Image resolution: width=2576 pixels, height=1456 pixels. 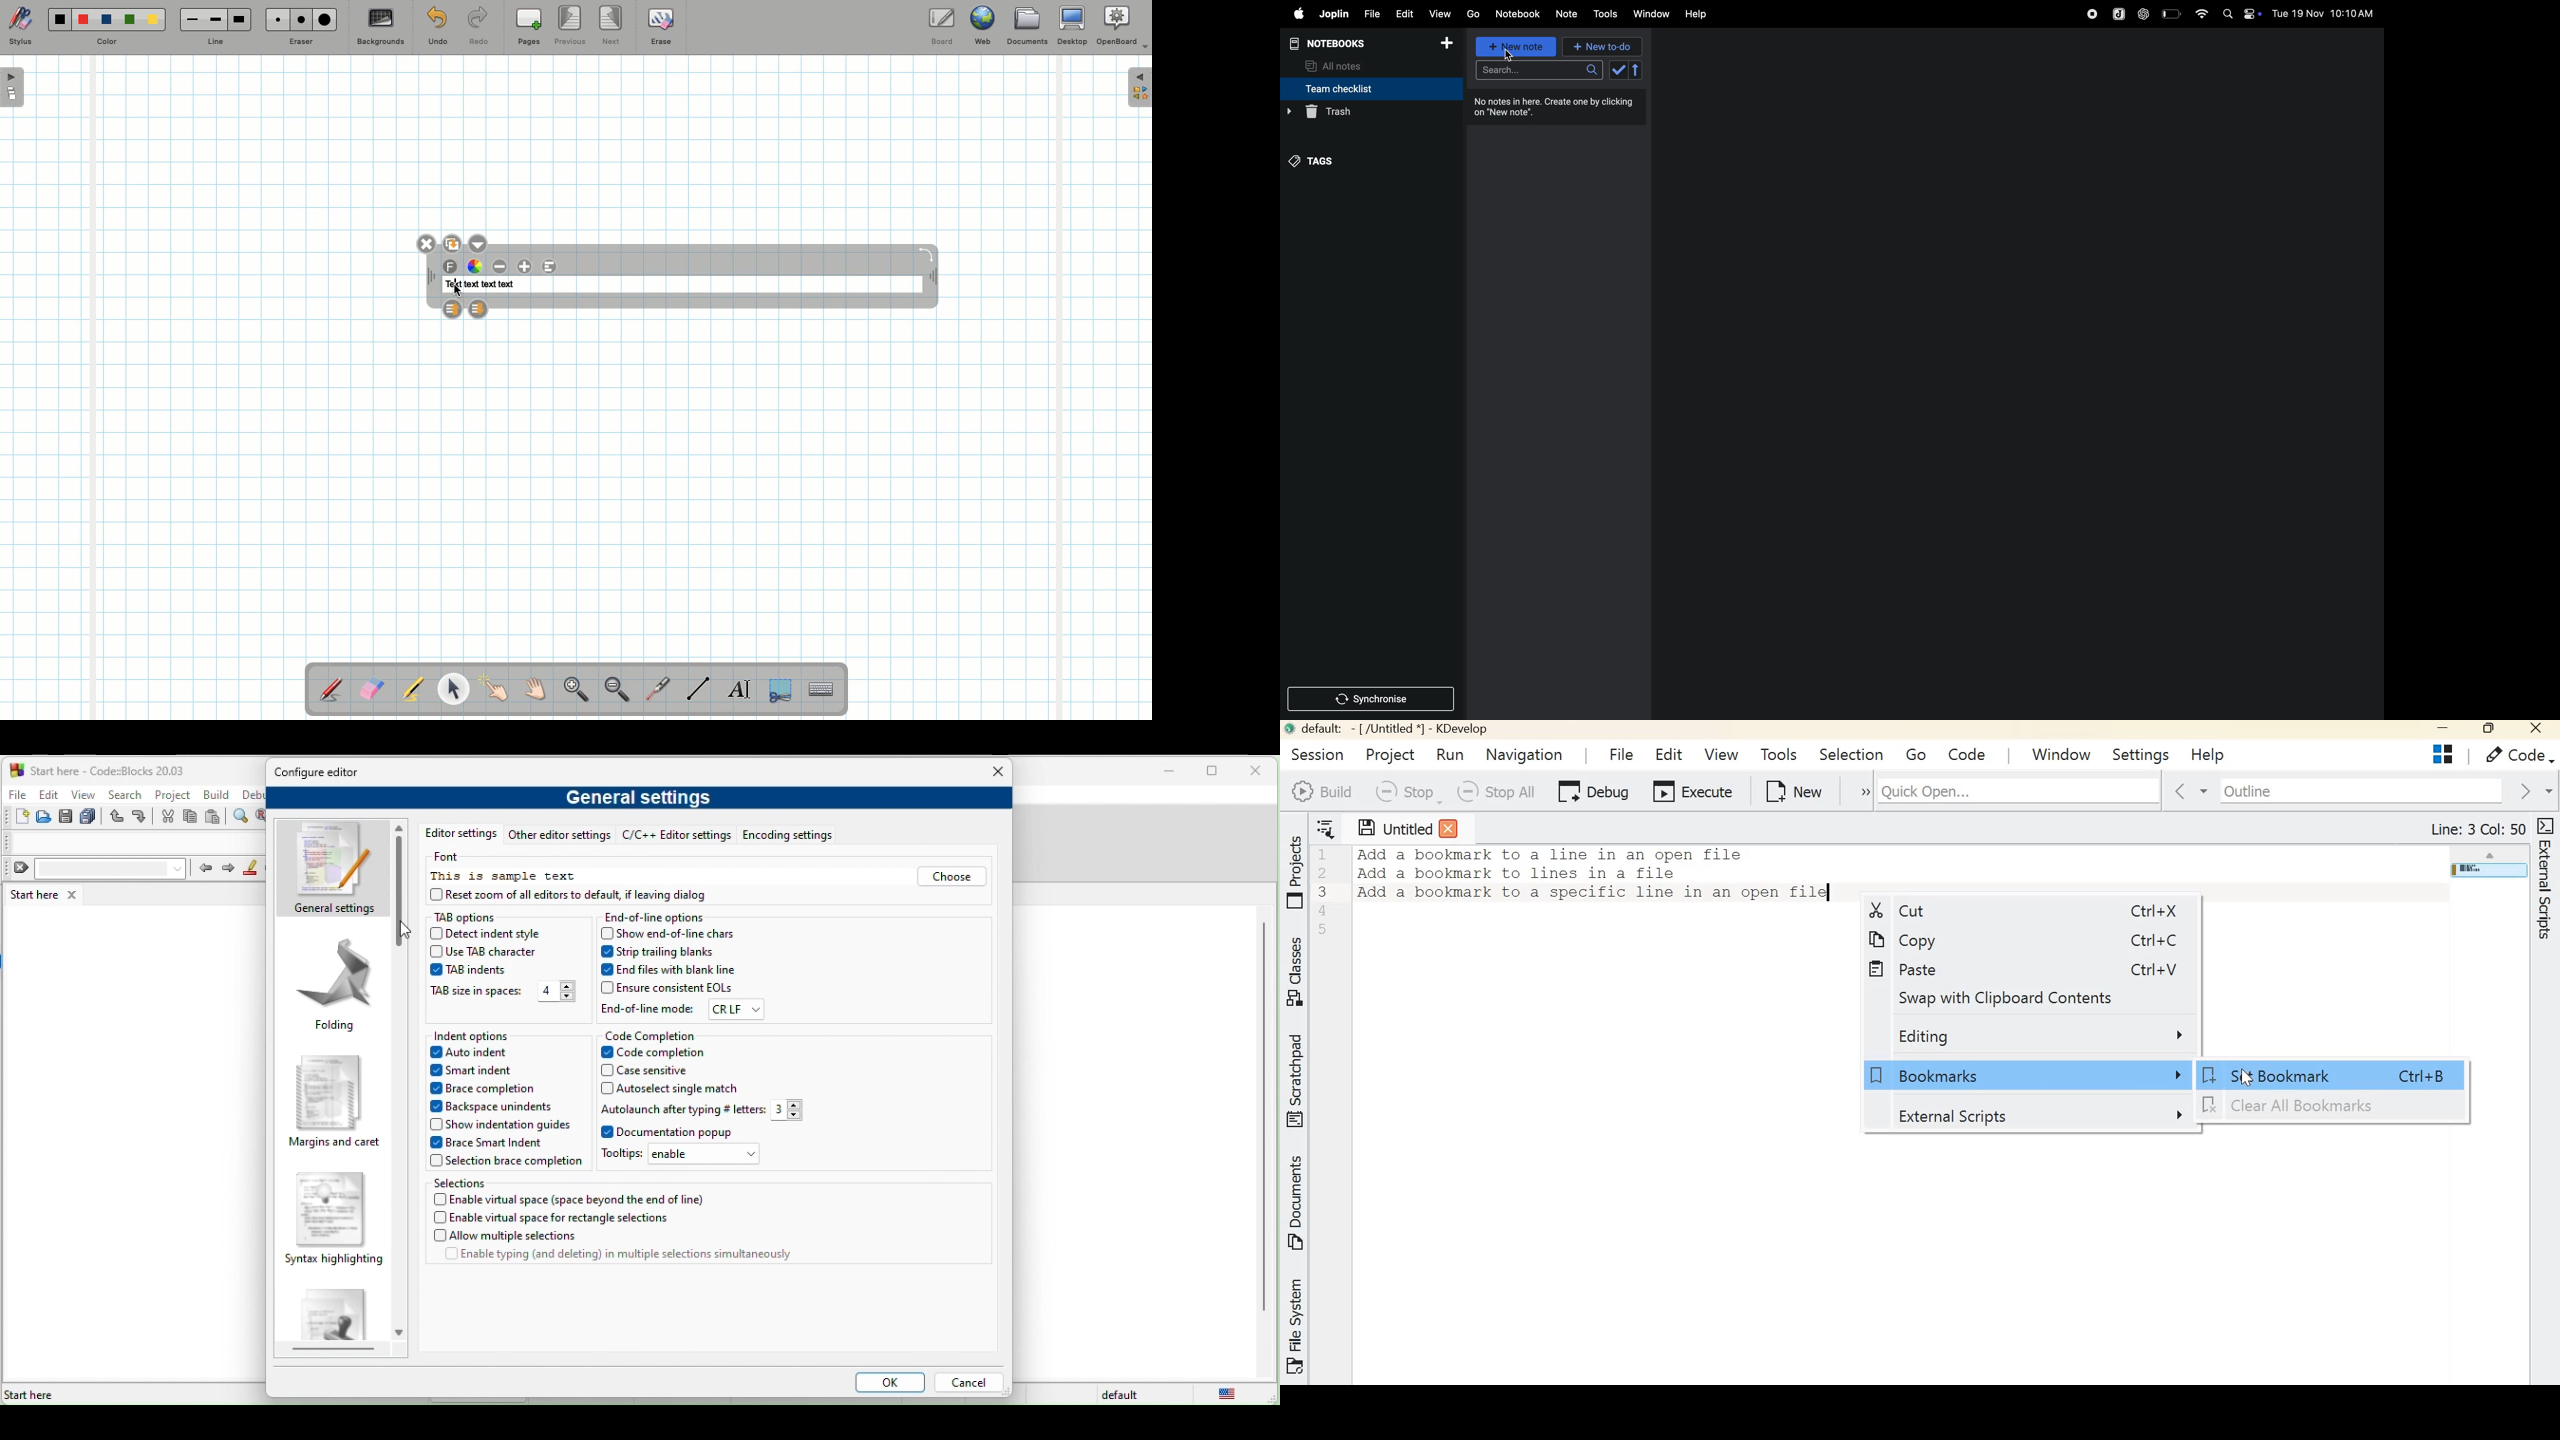 What do you see at coordinates (1651, 14) in the screenshot?
I see `window` at bounding box center [1651, 14].